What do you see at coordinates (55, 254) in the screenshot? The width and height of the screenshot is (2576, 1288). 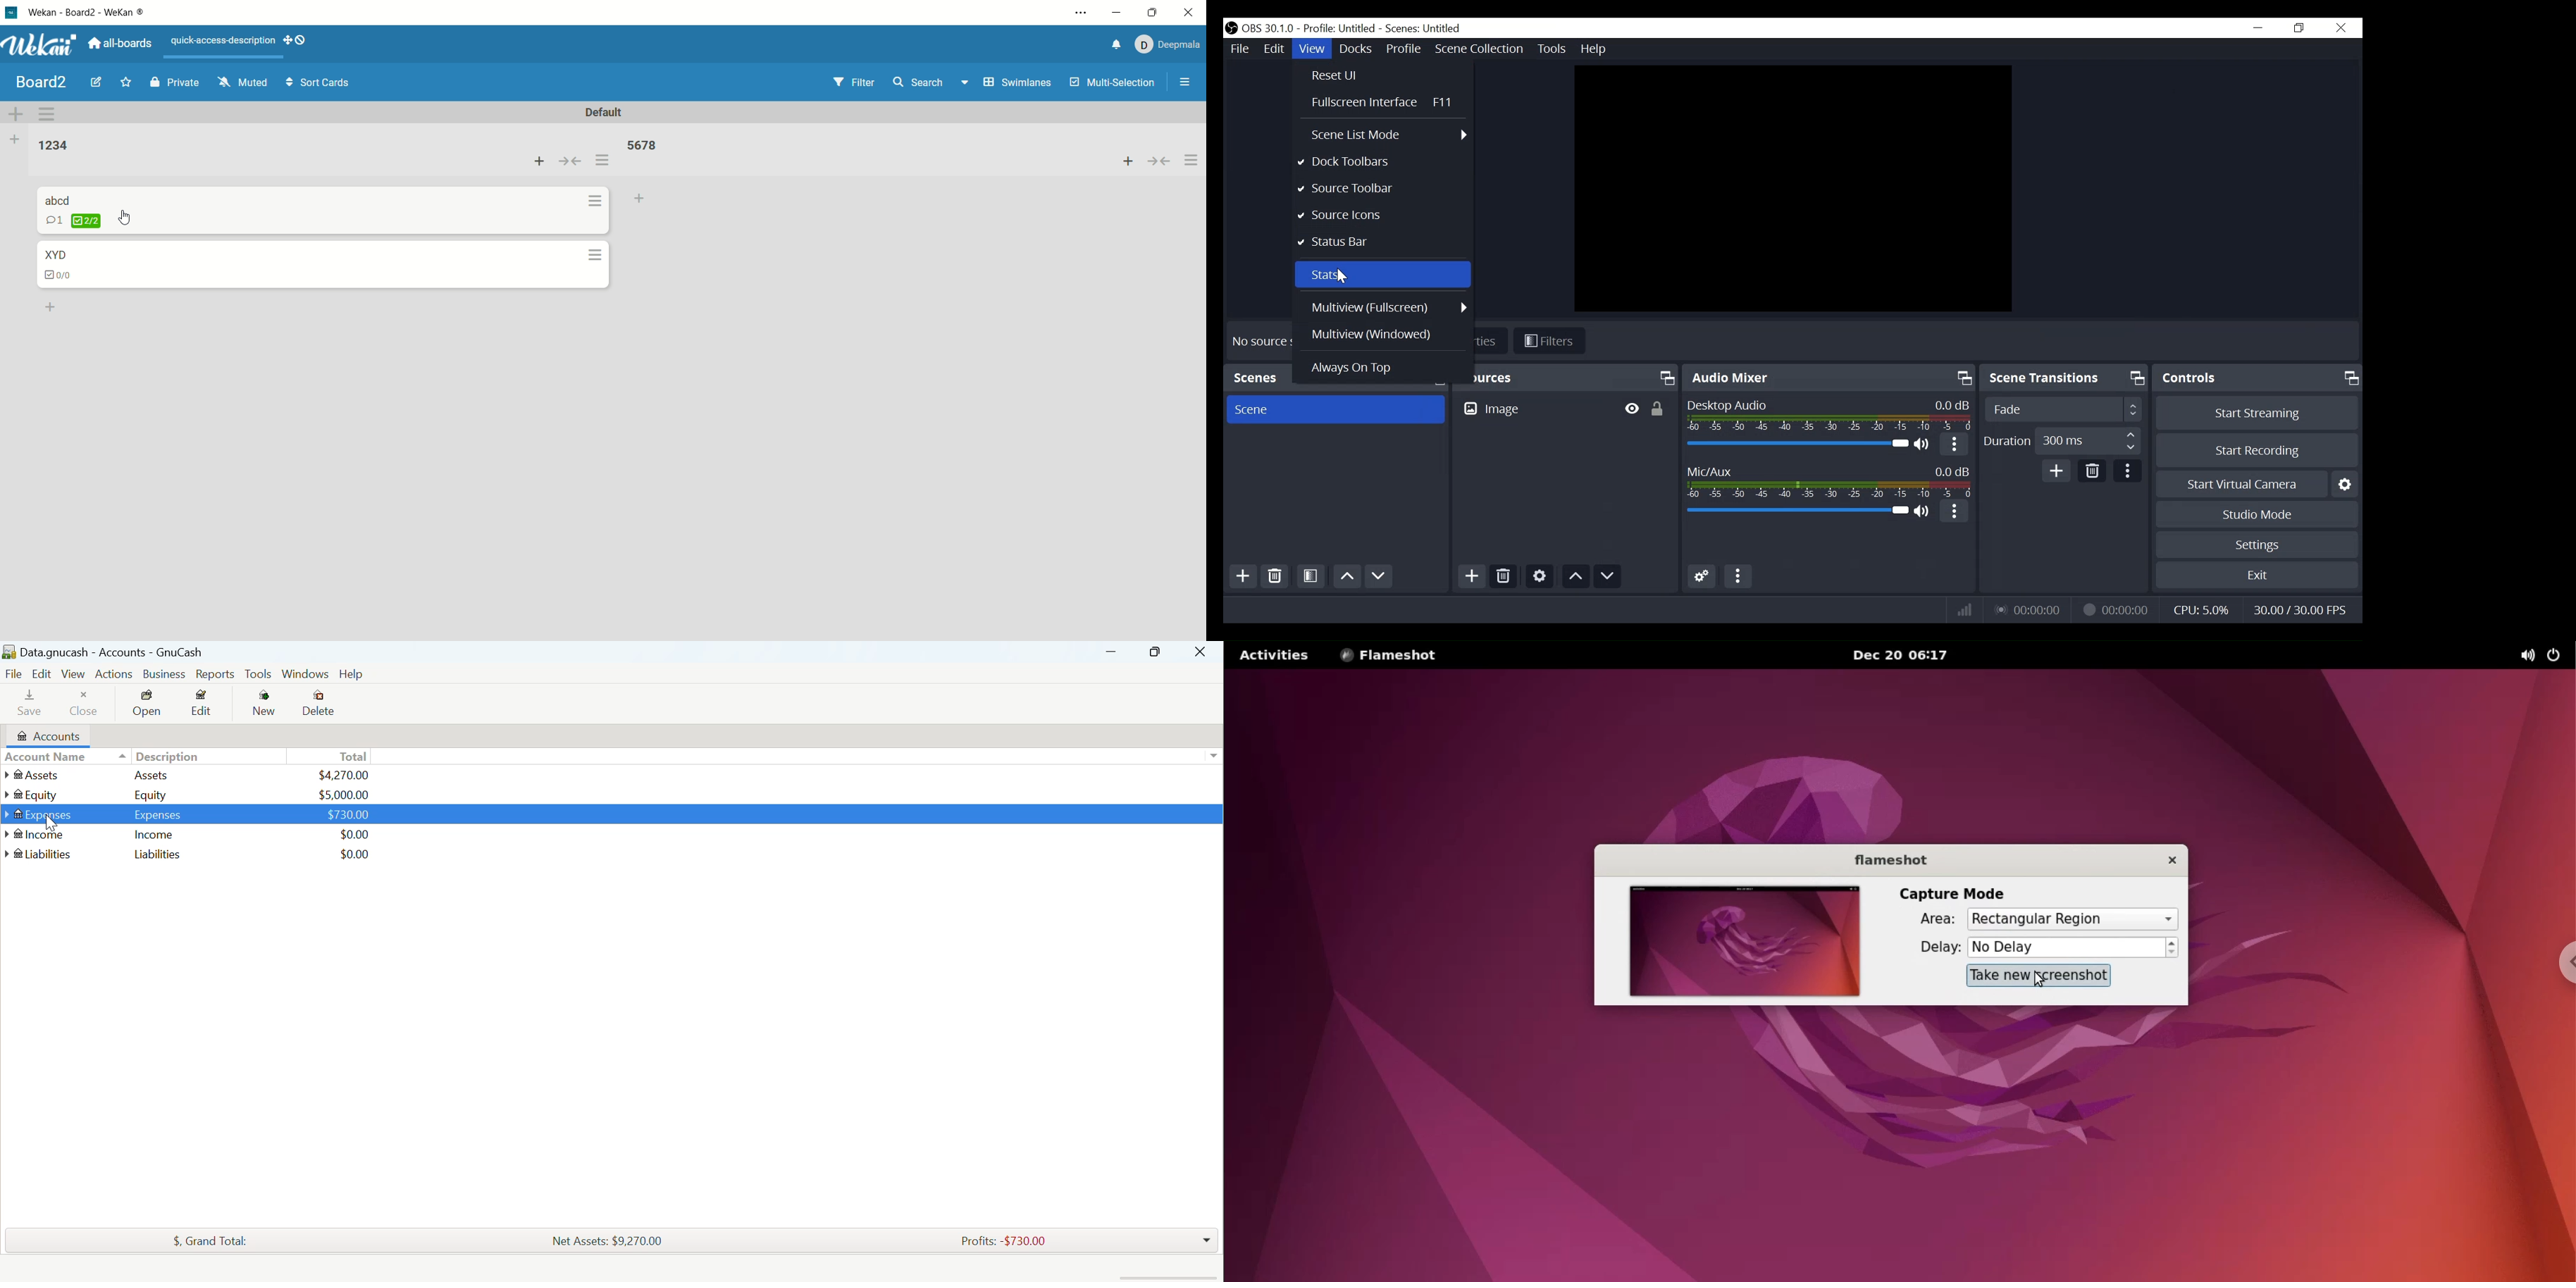 I see `card title` at bounding box center [55, 254].